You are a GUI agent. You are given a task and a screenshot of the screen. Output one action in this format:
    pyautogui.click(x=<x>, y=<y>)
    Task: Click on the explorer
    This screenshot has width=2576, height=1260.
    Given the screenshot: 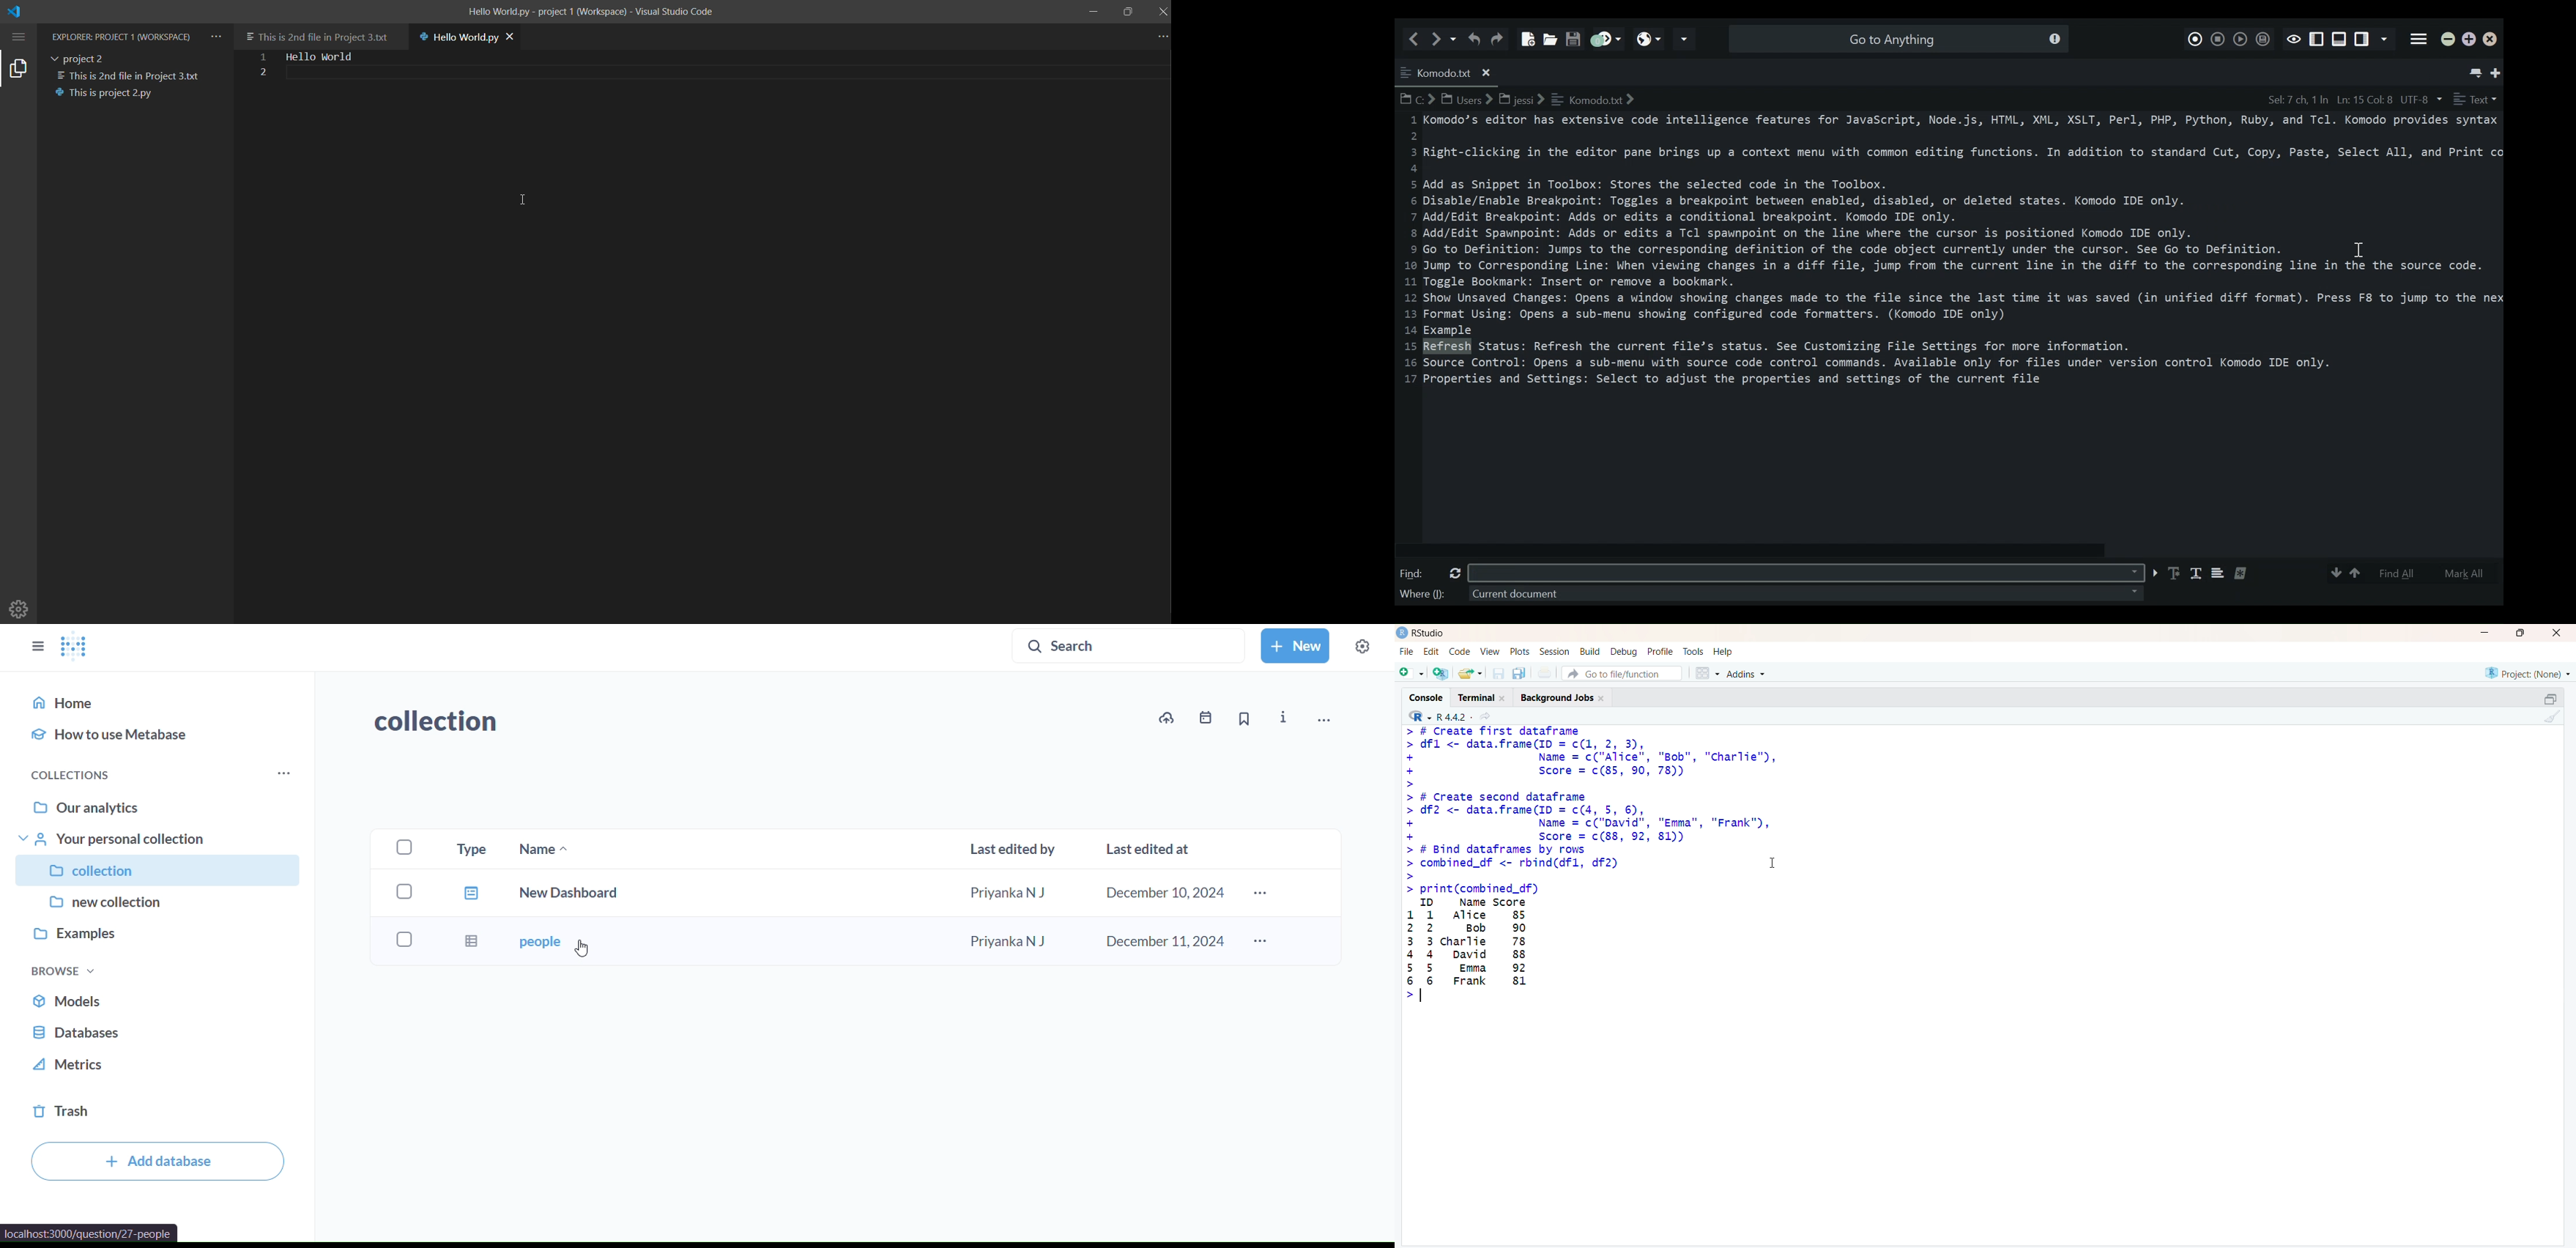 What is the action you would take?
    pyautogui.click(x=20, y=70)
    